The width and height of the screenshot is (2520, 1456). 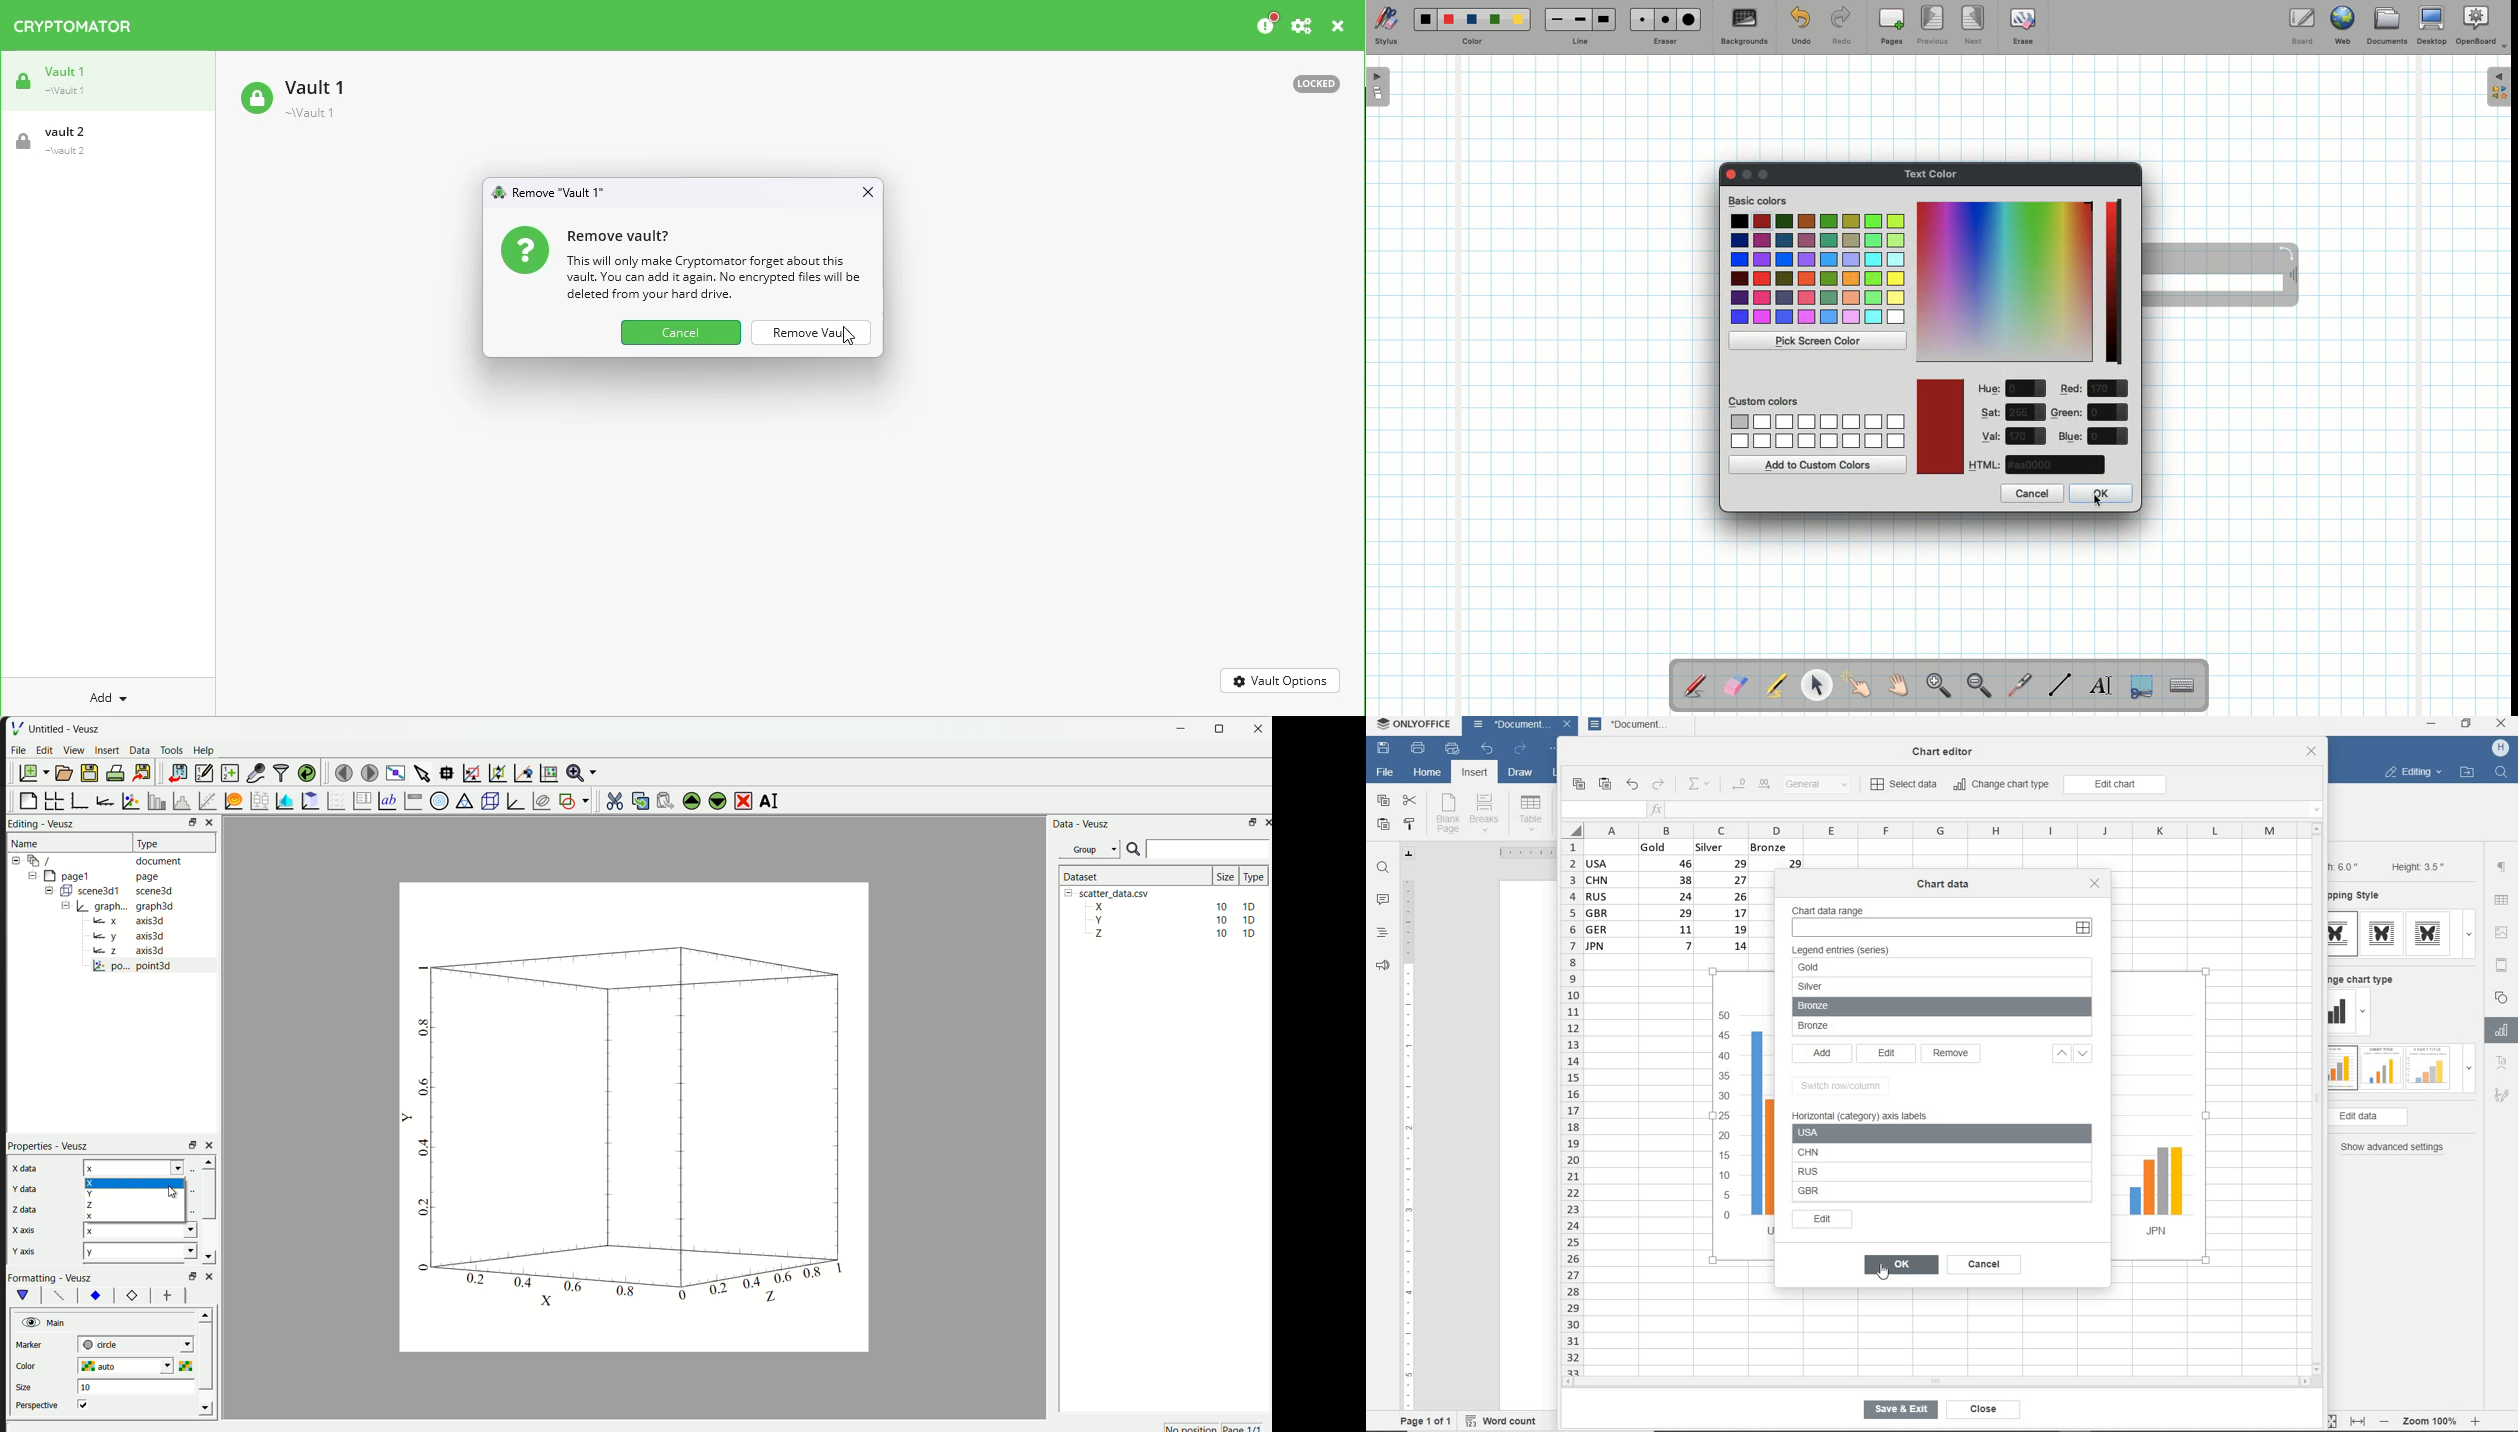 What do you see at coordinates (2017, 686) in the screenshot?
I see `Laser pointer` at bounding box center [2017, 686].